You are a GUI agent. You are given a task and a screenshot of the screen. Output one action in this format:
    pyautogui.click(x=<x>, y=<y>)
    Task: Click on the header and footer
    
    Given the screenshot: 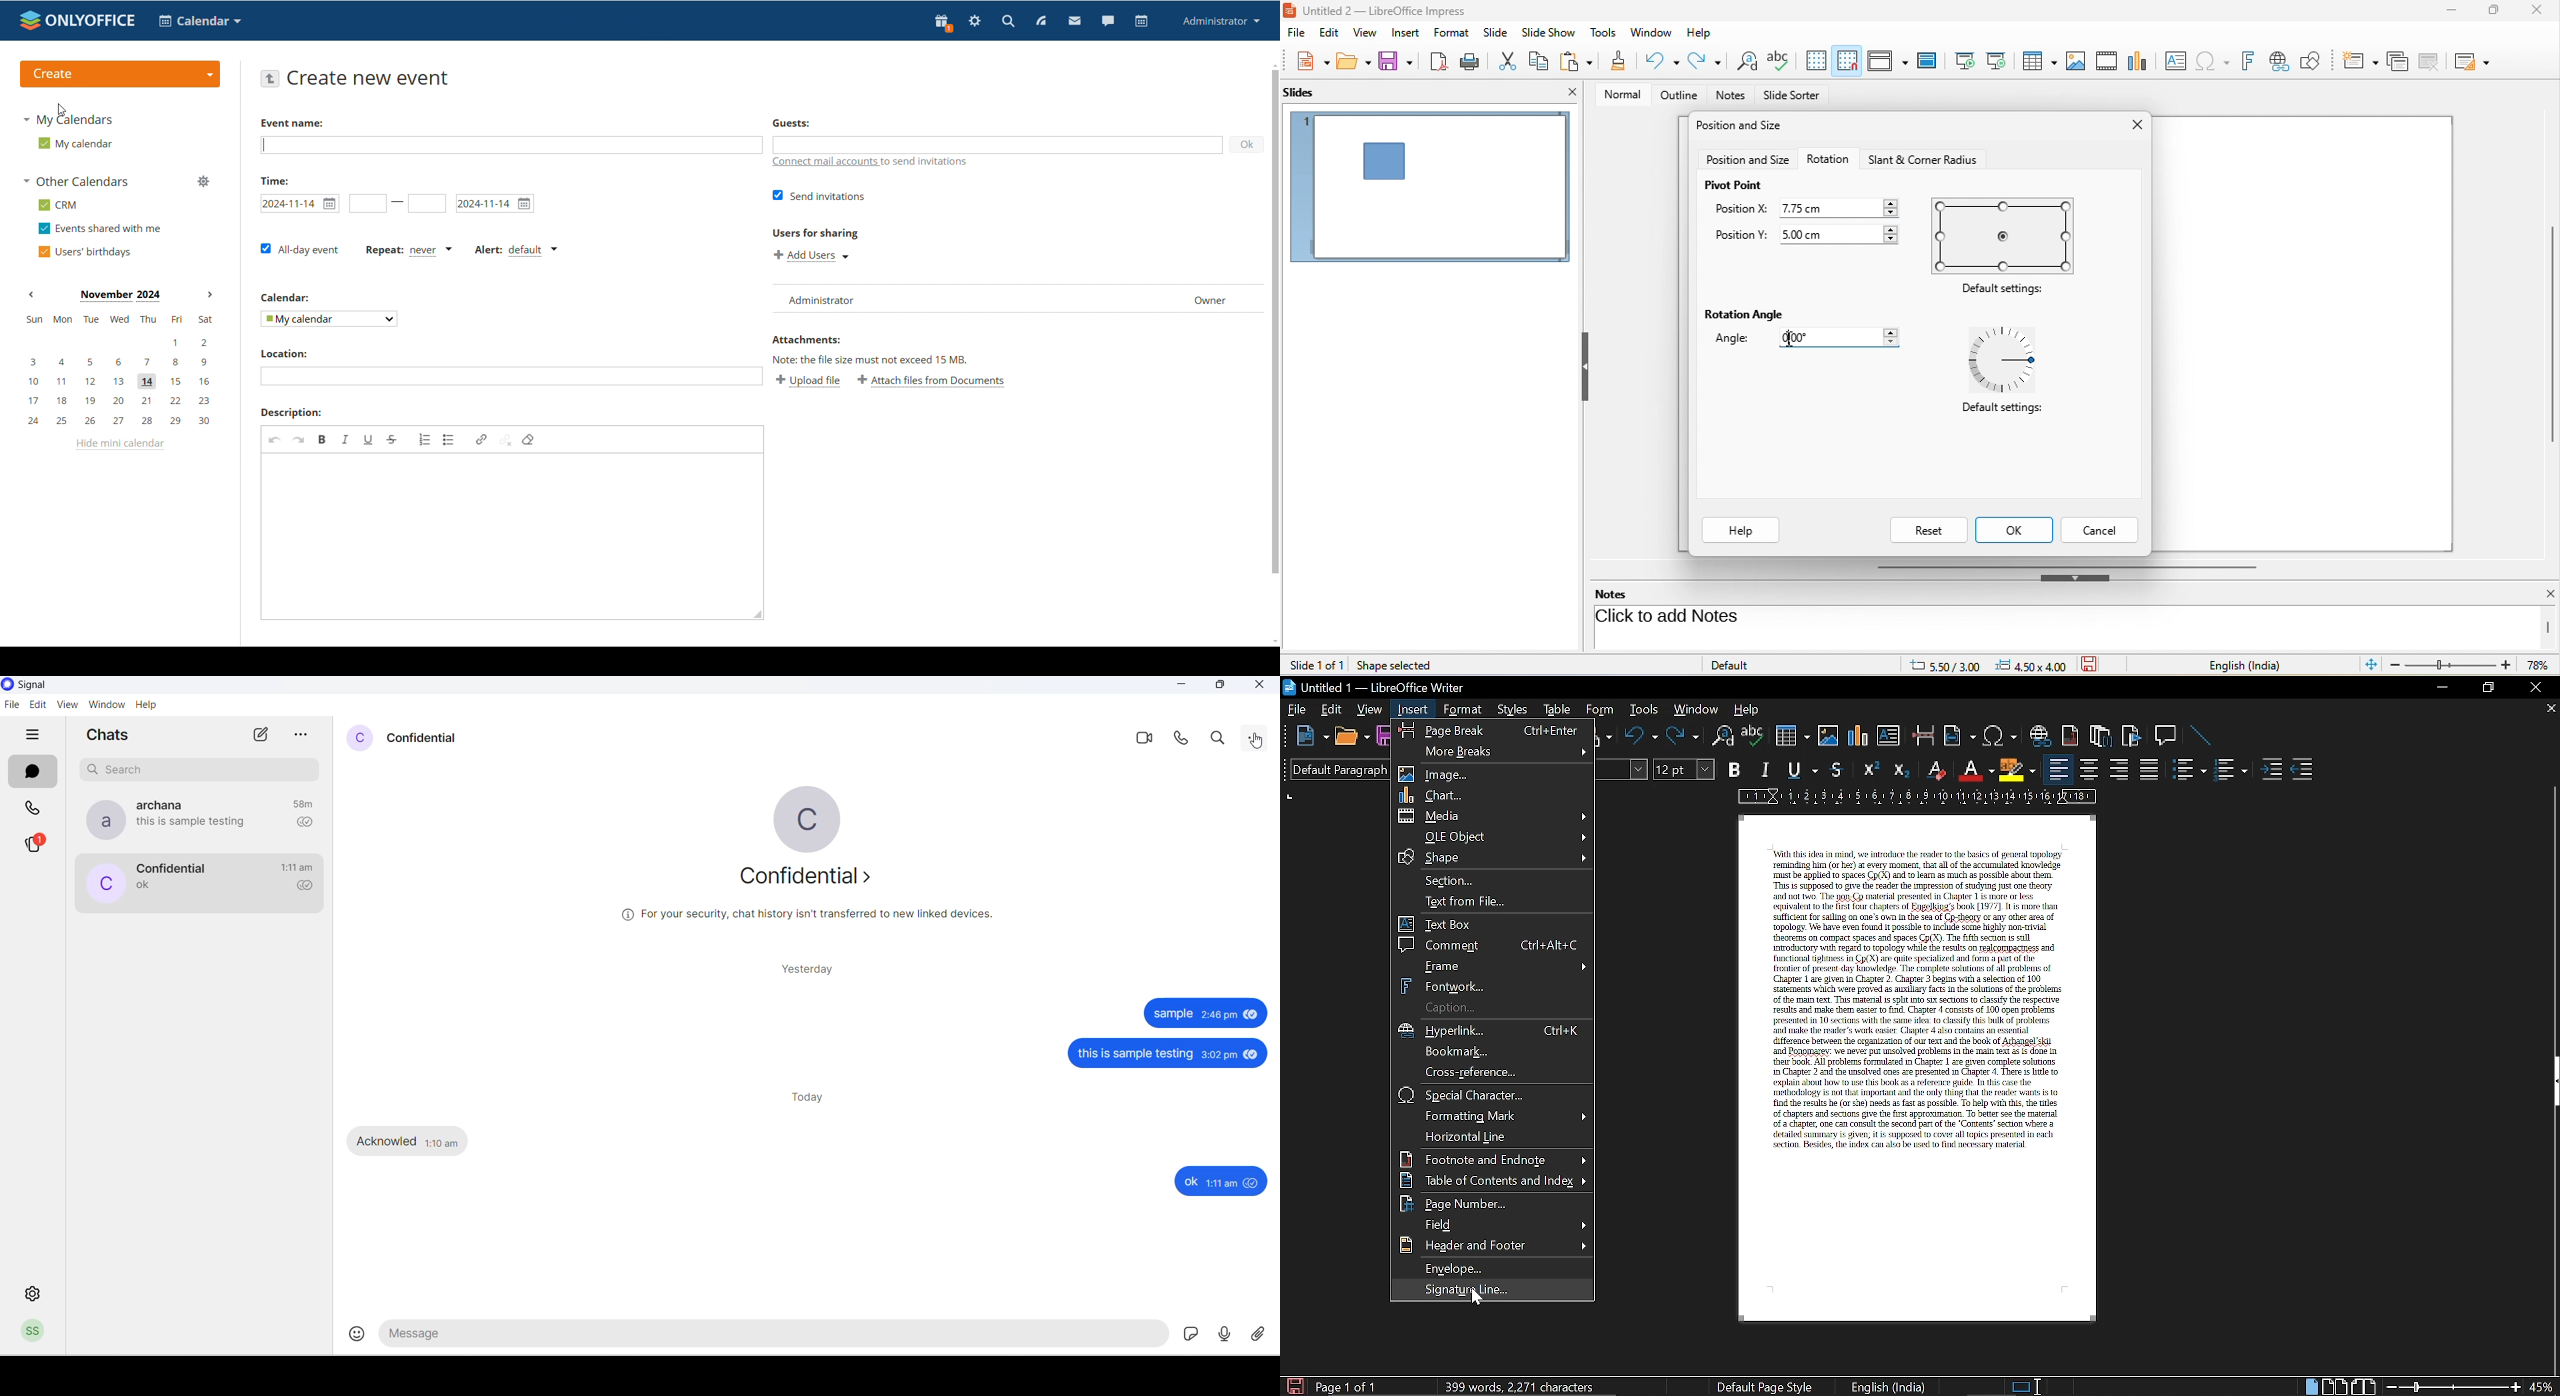 What is the action you would take?
    pyautogui.click(x=1490, y=1267)
    